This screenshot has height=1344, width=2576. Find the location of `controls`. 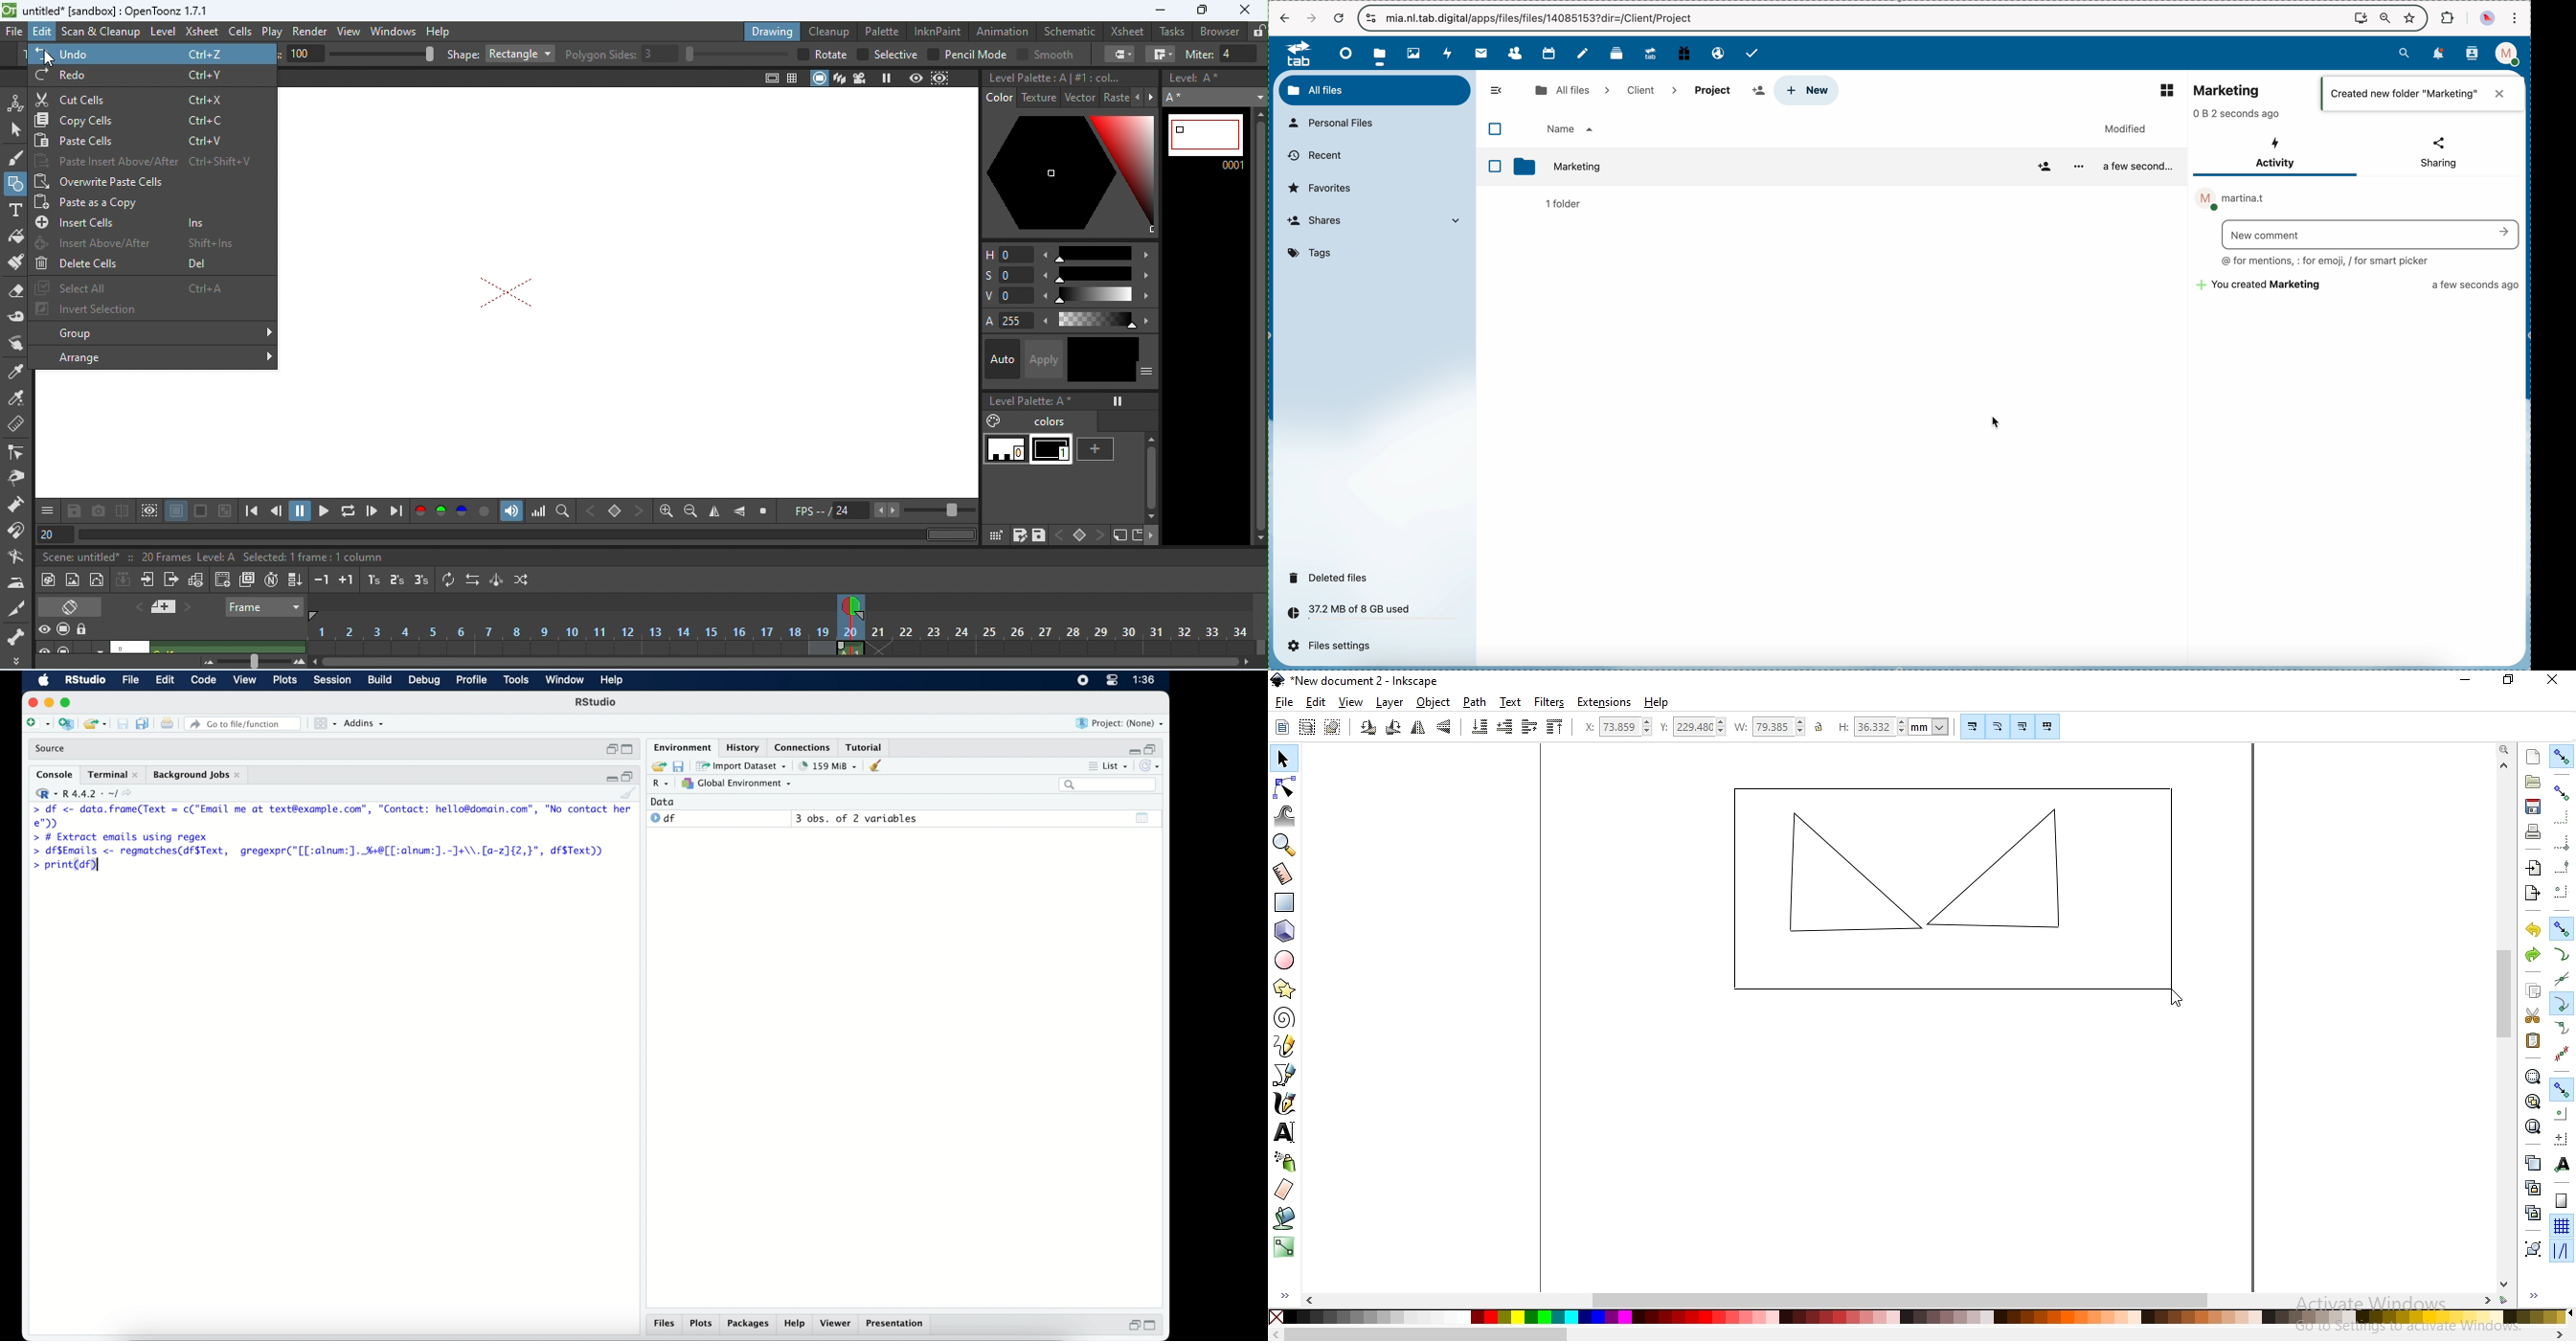

controls is located at coordinates (1372, 18).